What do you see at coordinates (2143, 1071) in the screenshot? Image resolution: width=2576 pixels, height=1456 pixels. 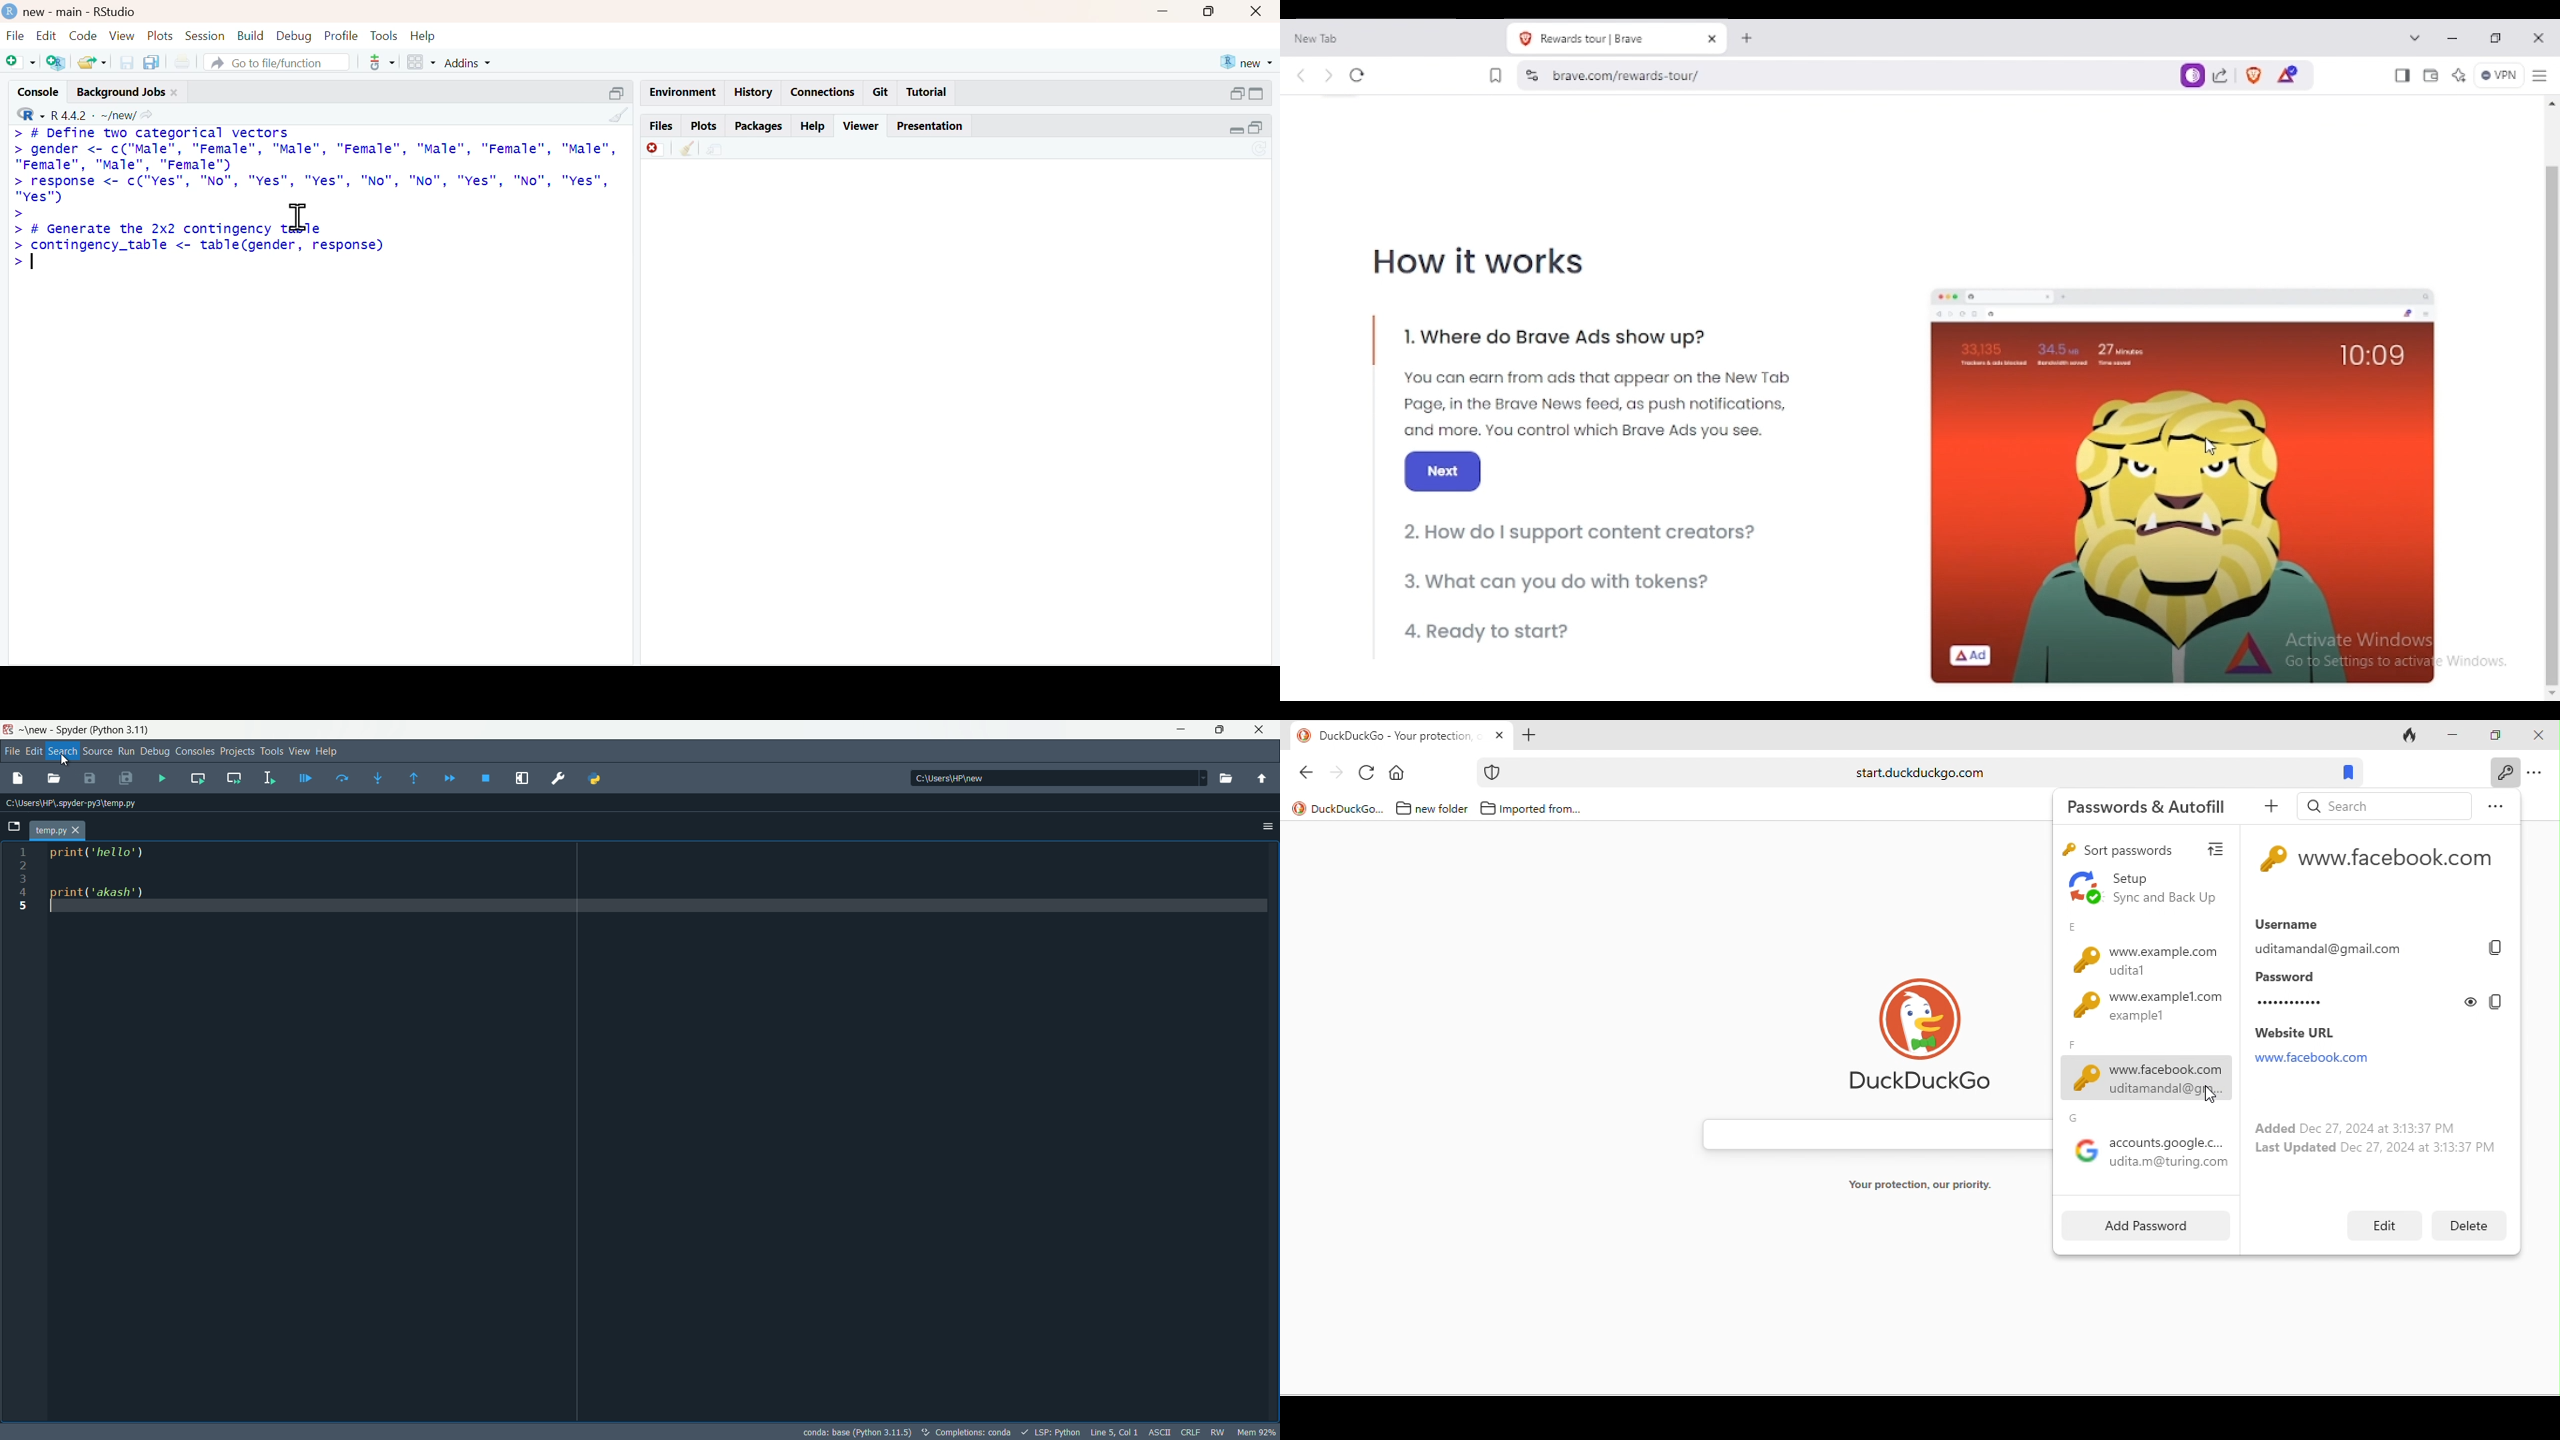 I see `www.facebook.com` at bounding box center [2143, 1071].